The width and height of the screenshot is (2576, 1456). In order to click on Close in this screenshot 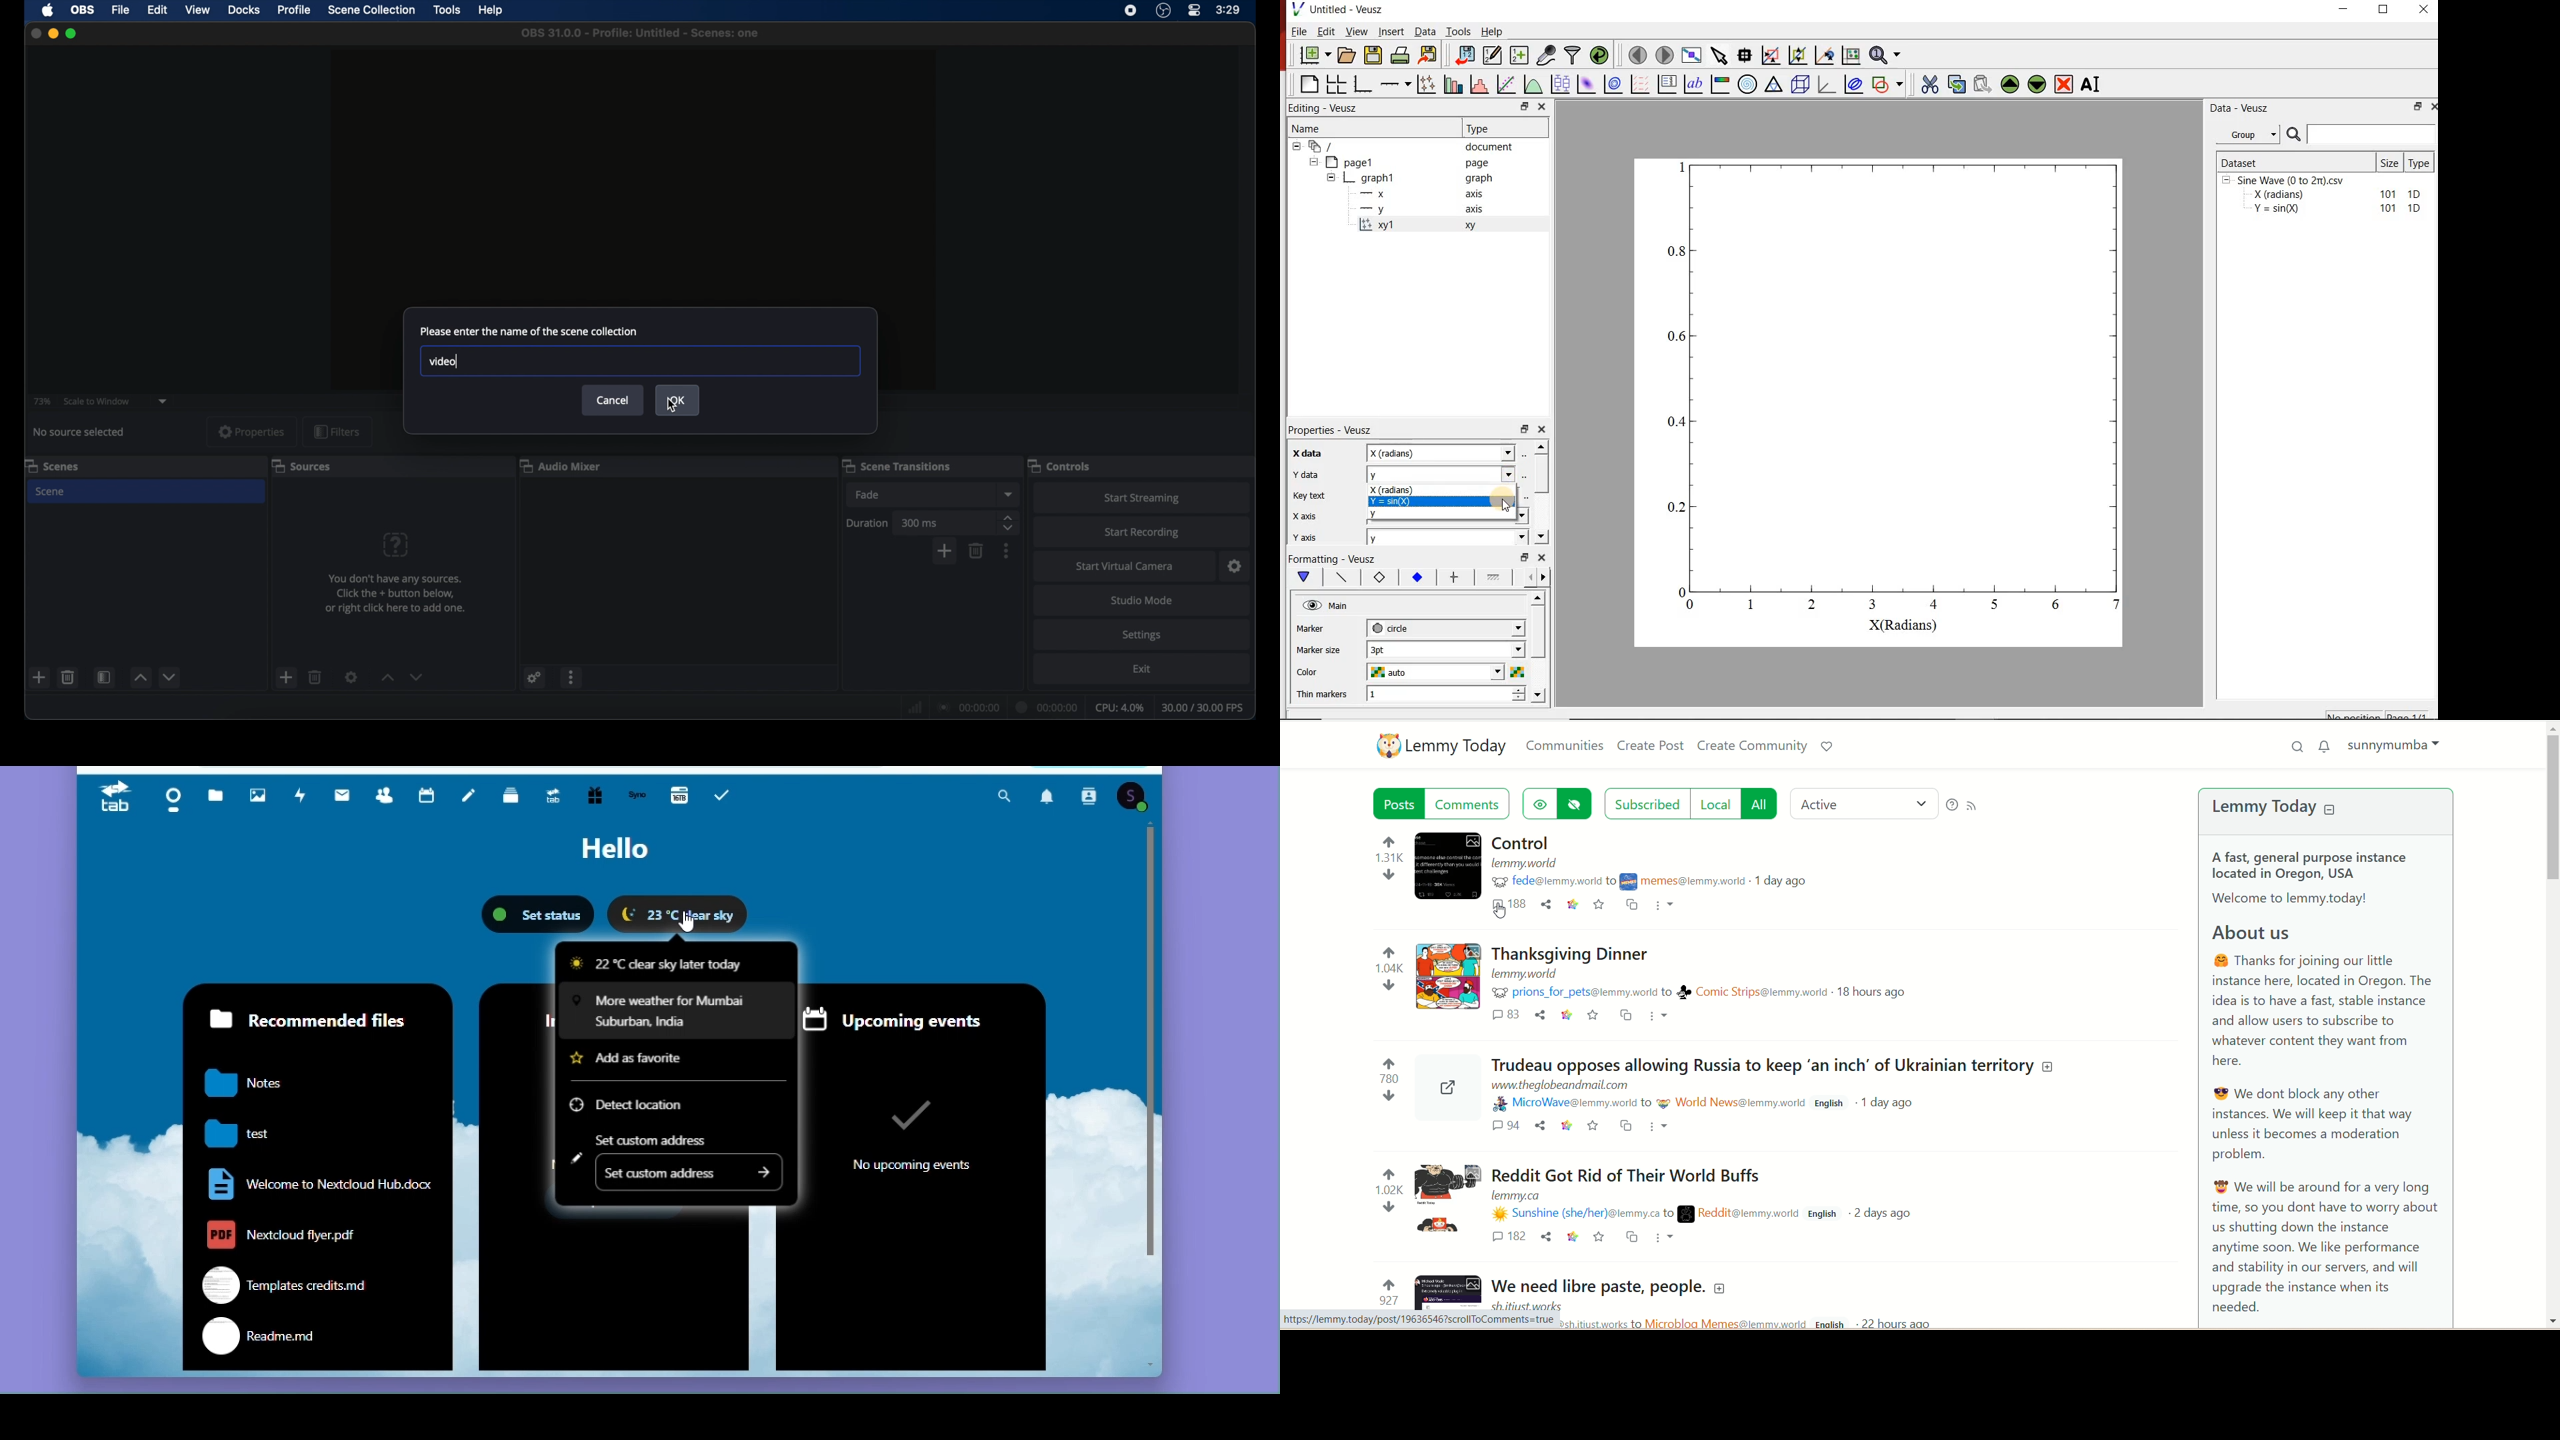, I will do `click(1543, 428)`.